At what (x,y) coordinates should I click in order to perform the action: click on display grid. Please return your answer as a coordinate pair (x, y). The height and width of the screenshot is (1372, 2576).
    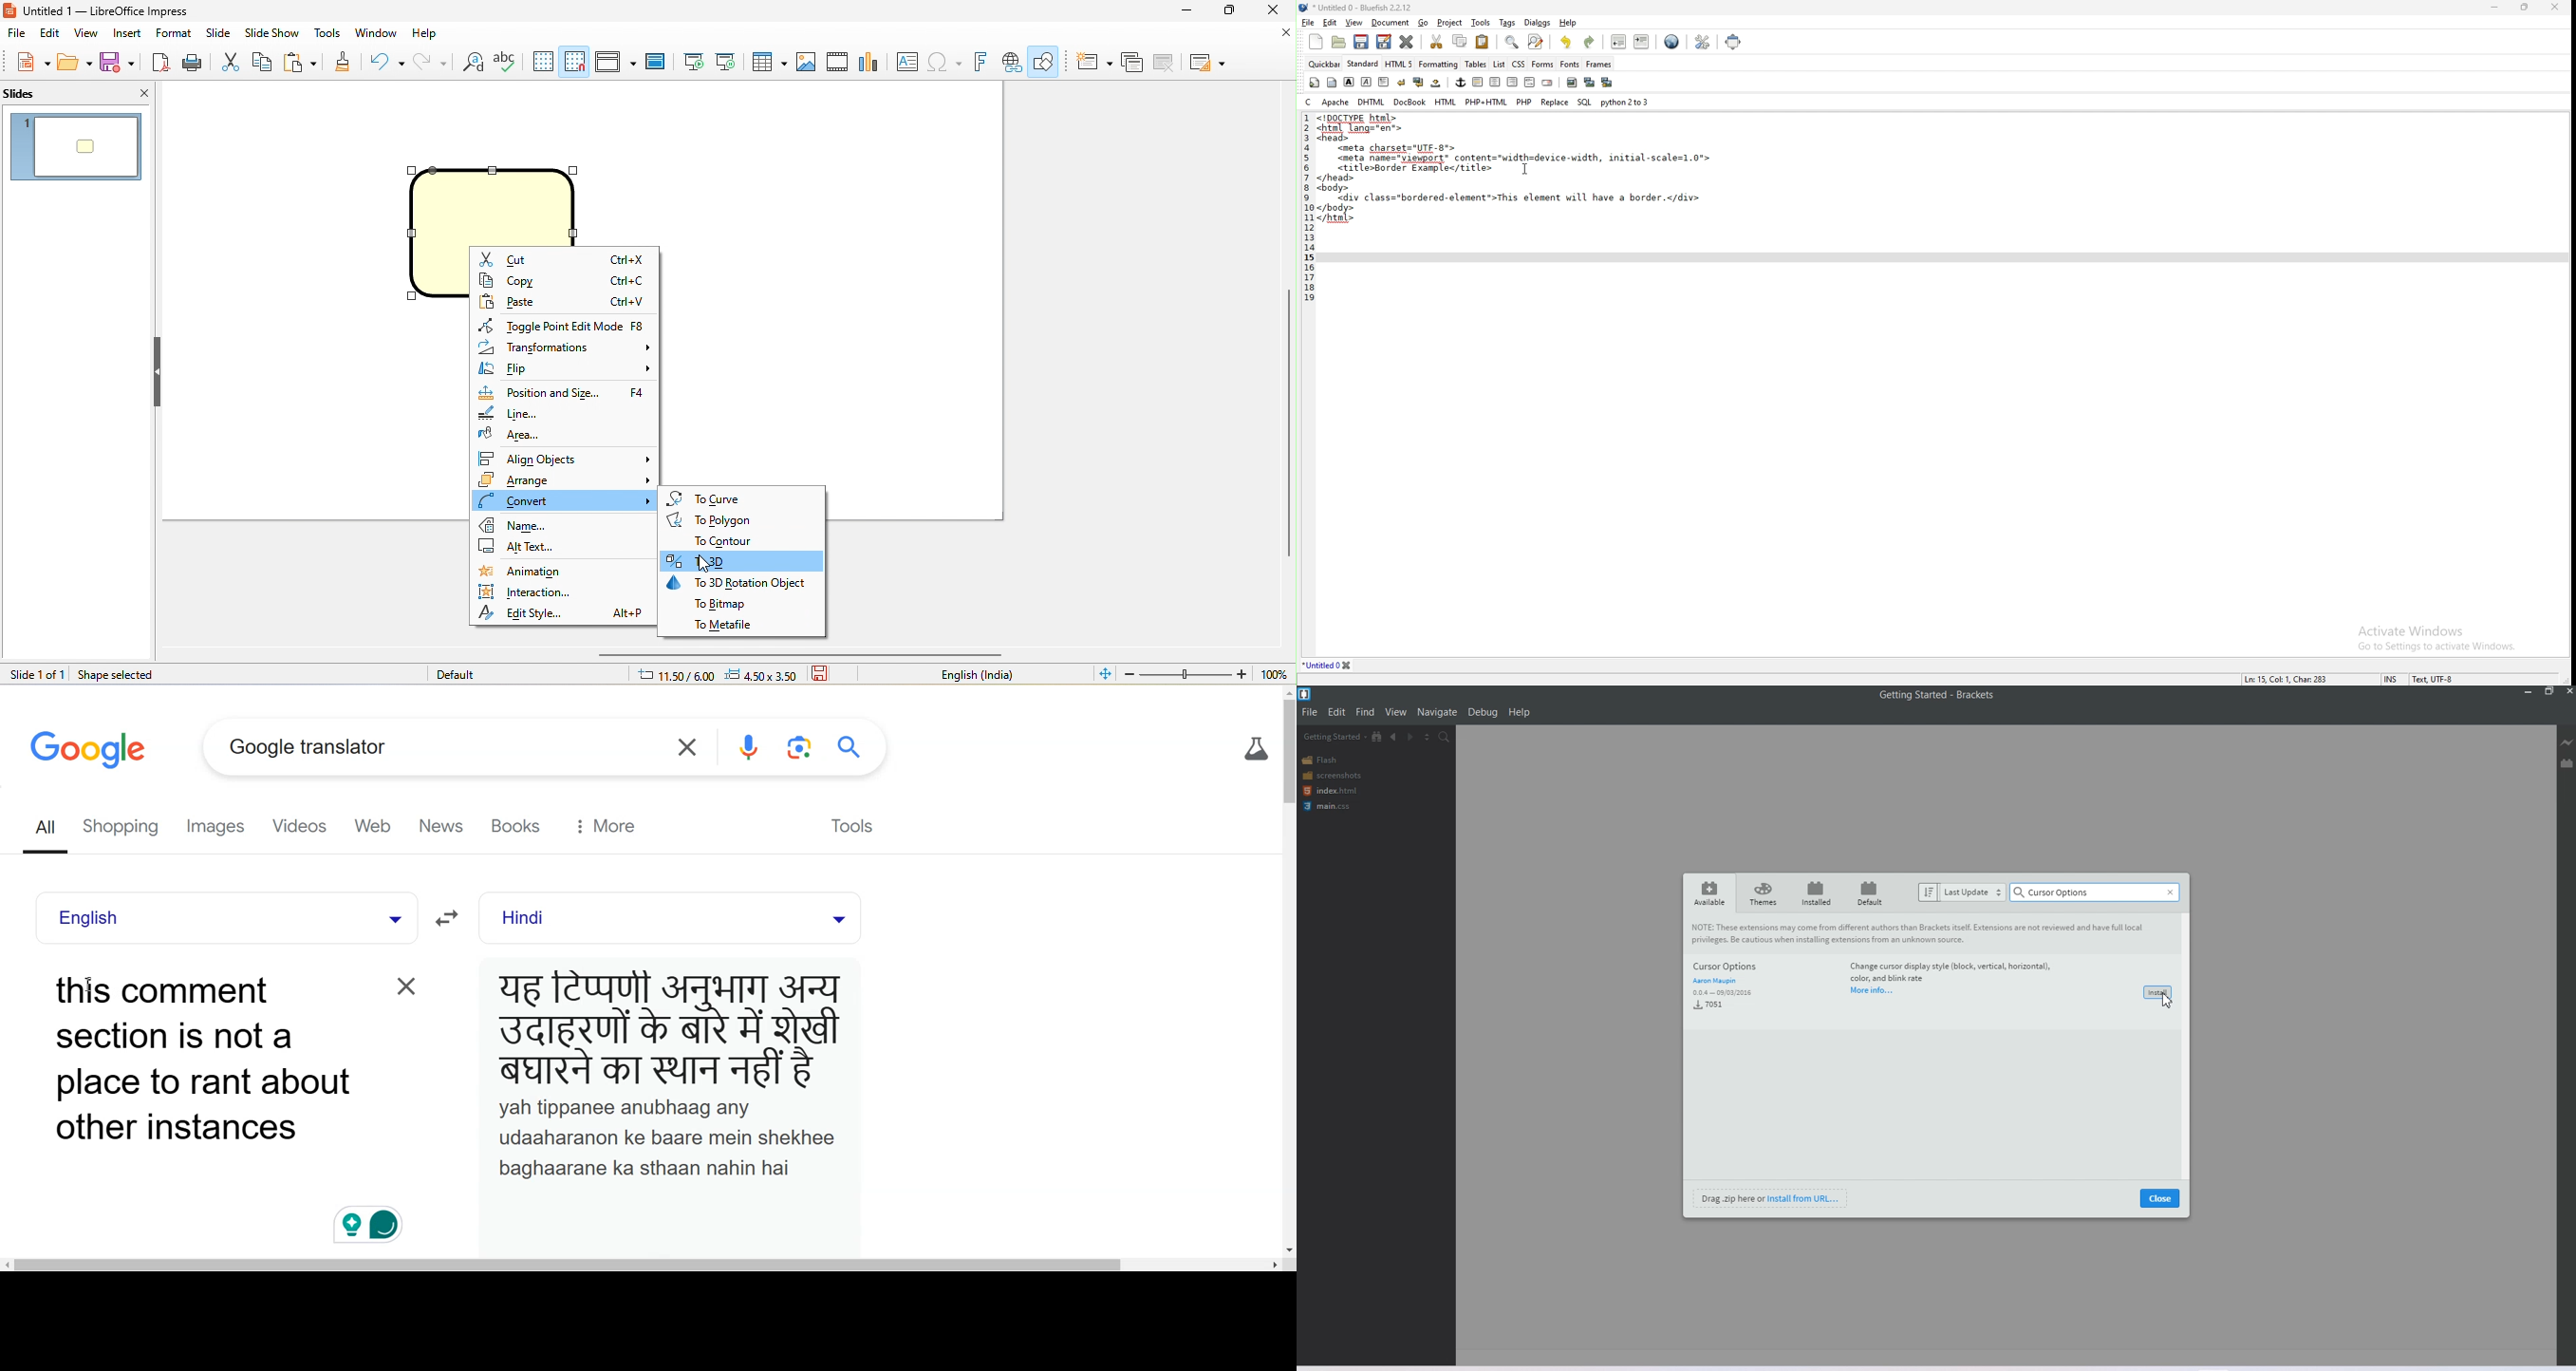
    Looking at the image, I should click on (543, 60).